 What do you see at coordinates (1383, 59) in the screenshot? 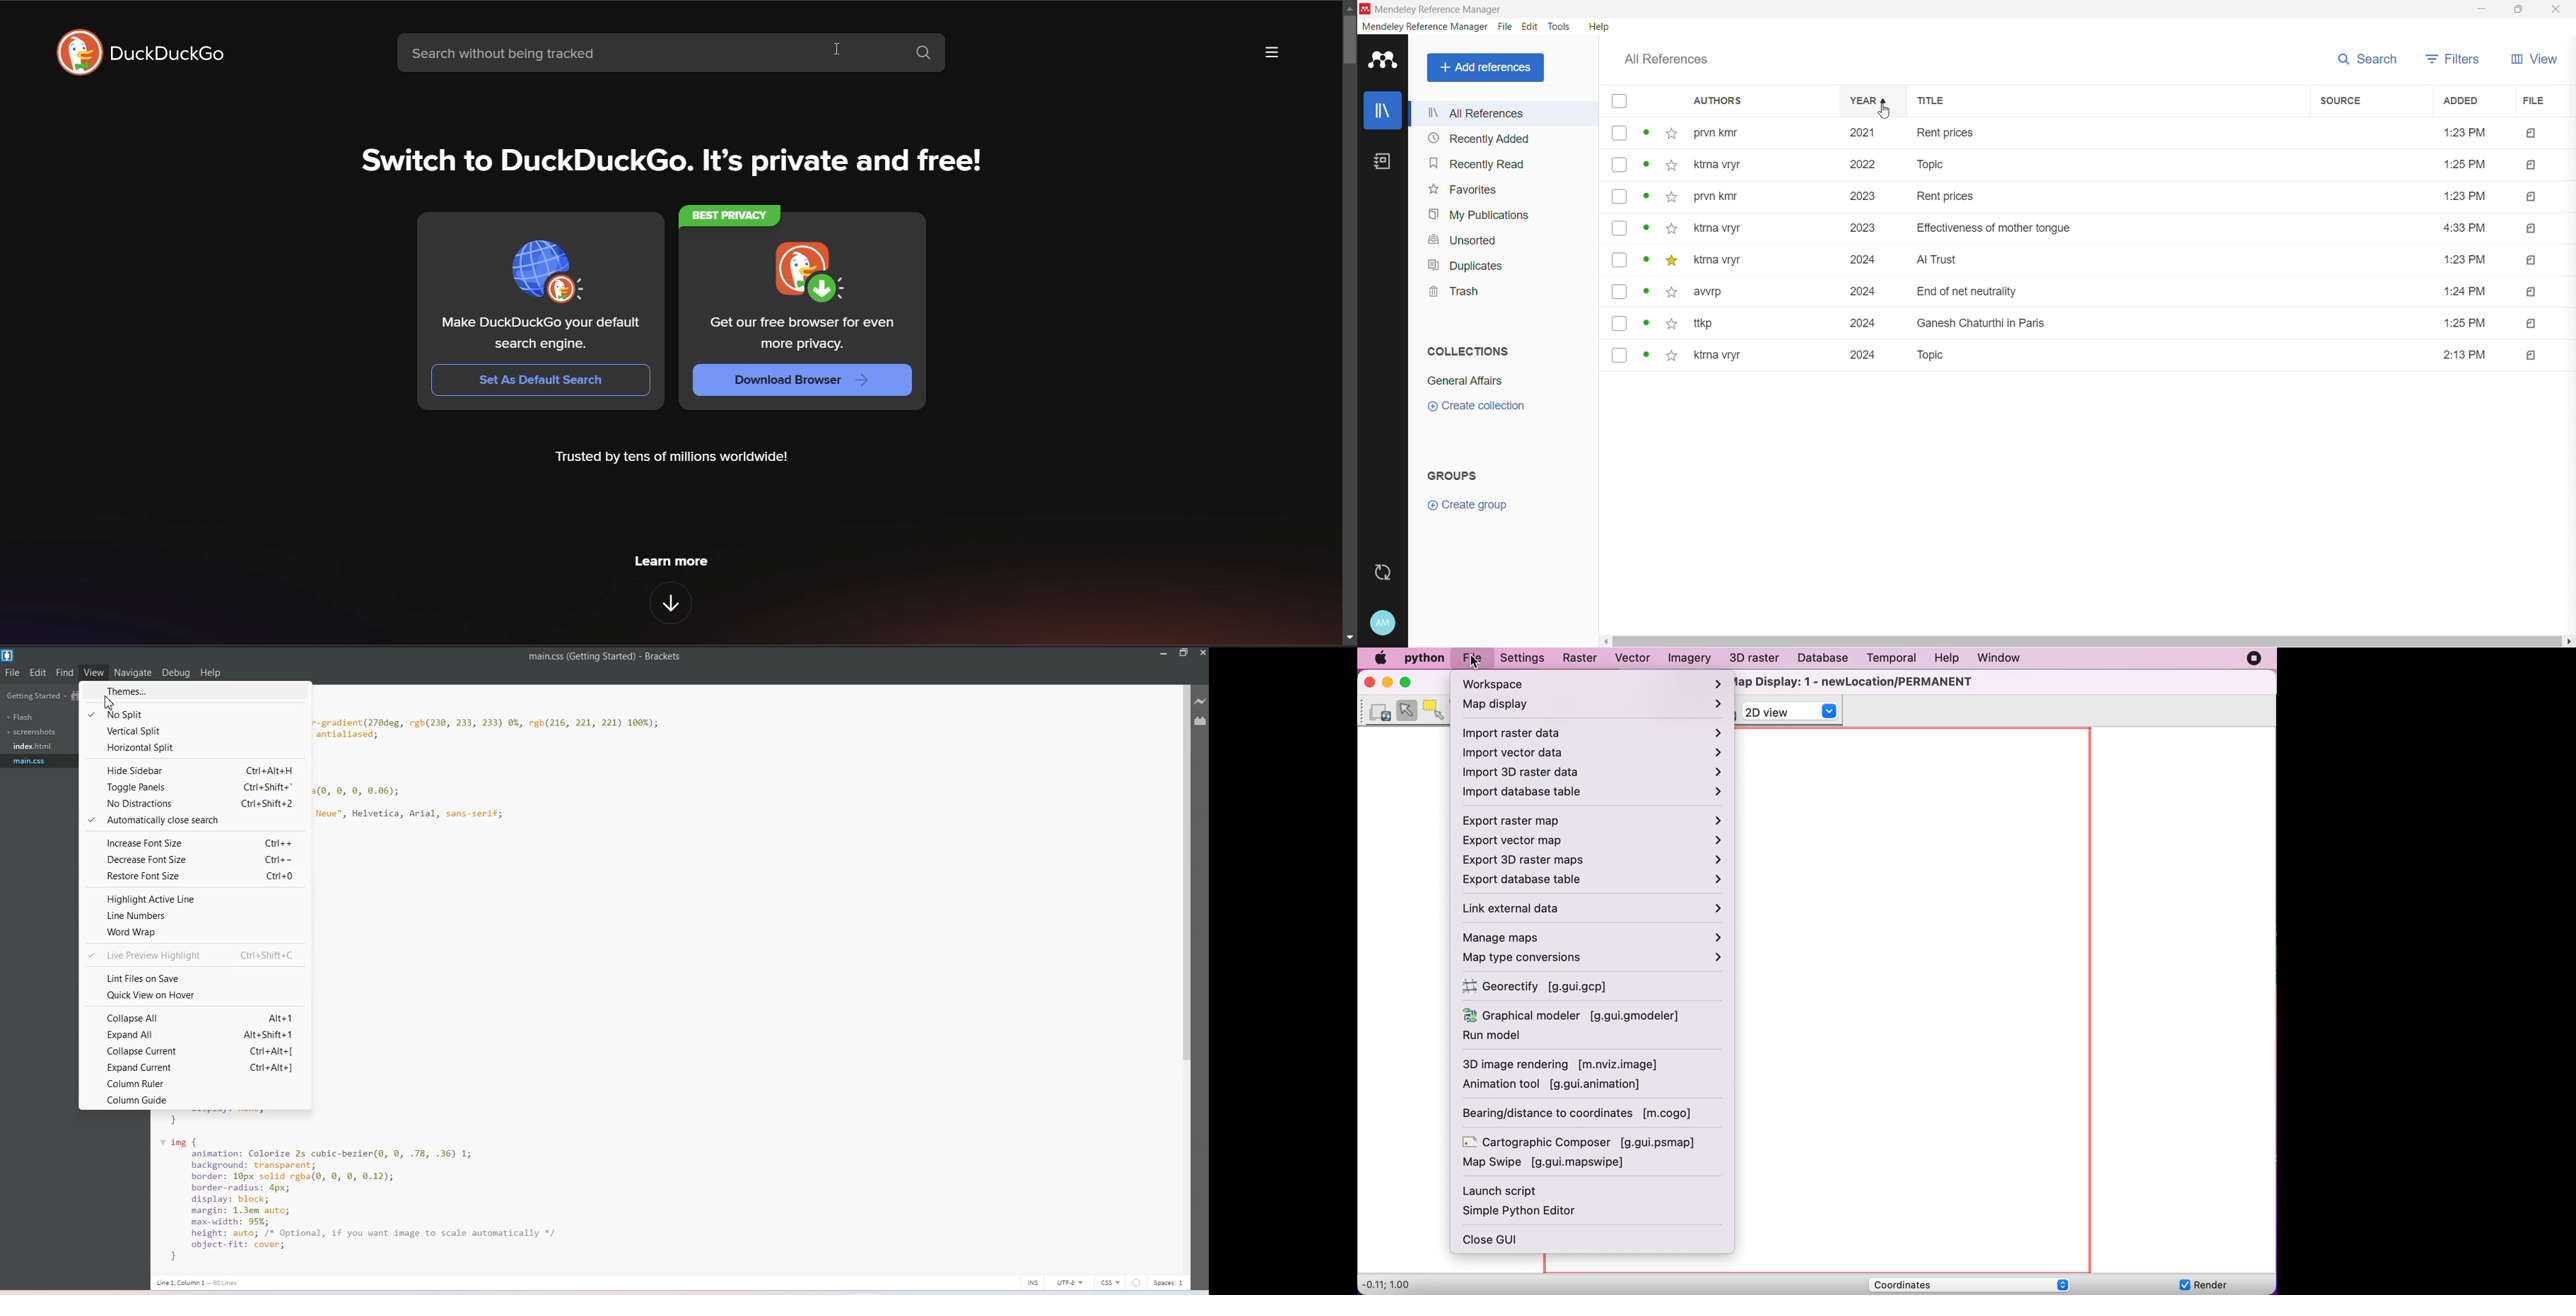
I see `Application Logo` at bounding box center [1383, 59].